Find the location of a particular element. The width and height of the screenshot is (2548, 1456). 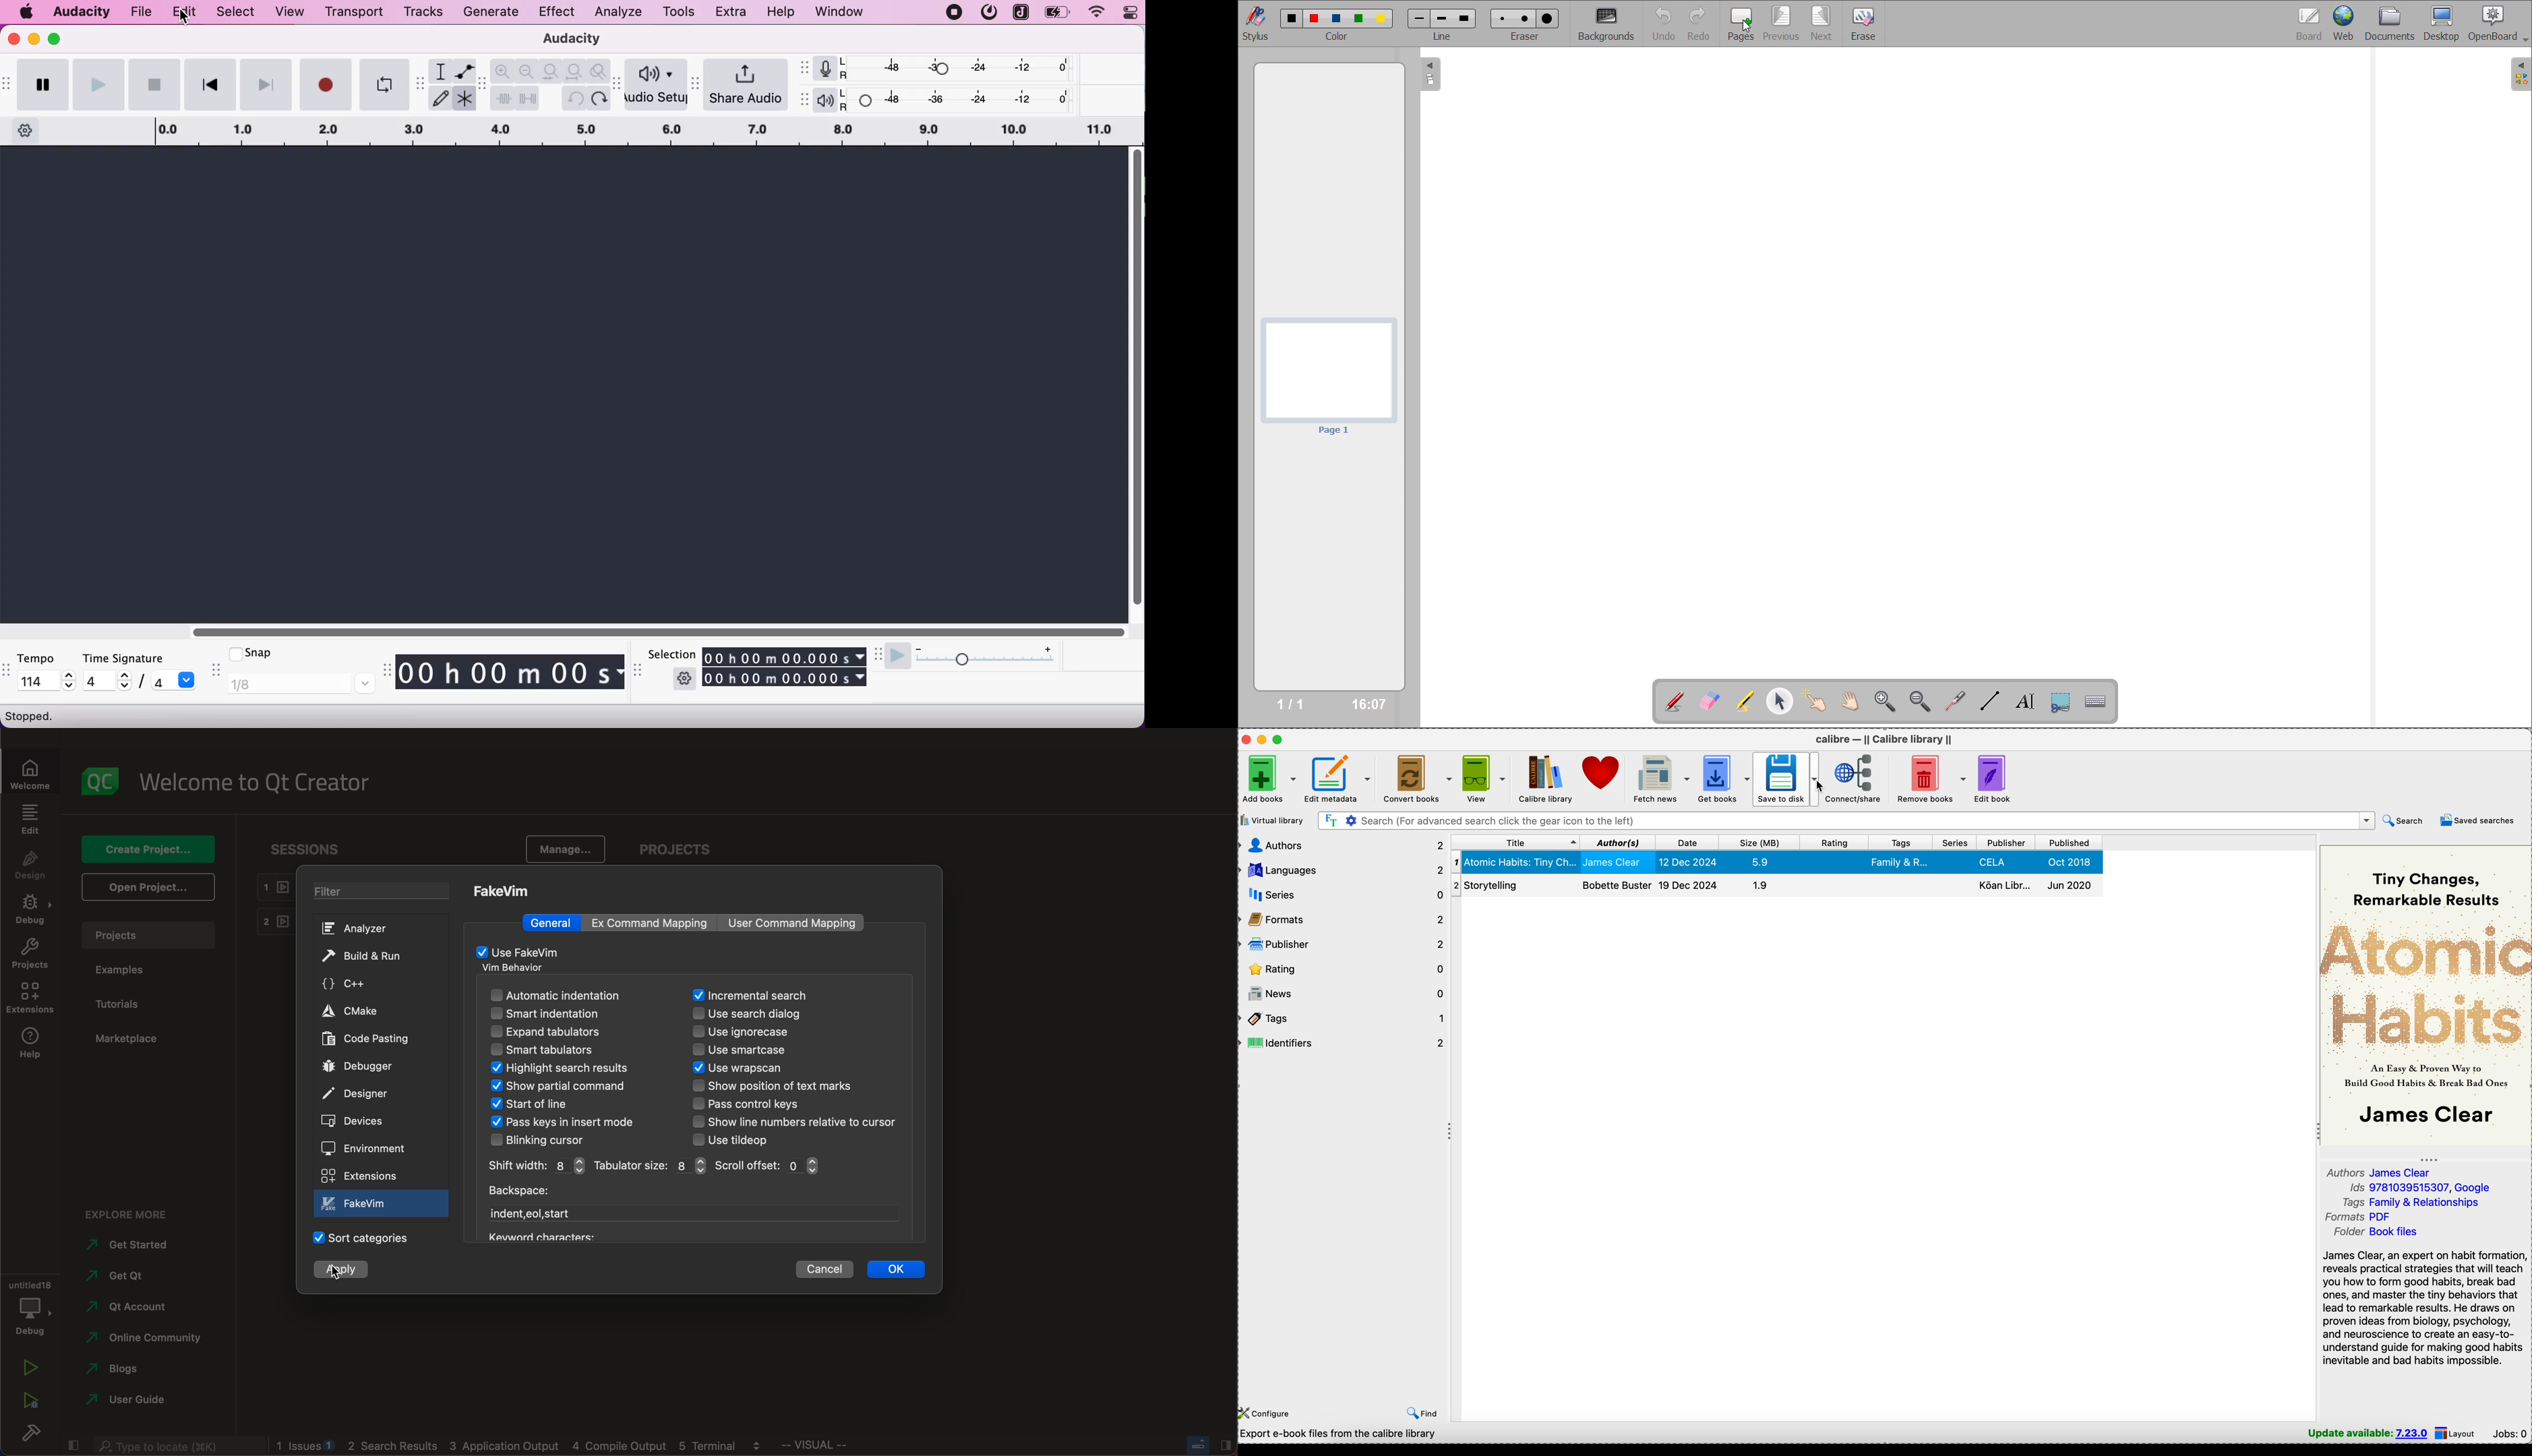

writing space is located at coordinates (1913, 365).